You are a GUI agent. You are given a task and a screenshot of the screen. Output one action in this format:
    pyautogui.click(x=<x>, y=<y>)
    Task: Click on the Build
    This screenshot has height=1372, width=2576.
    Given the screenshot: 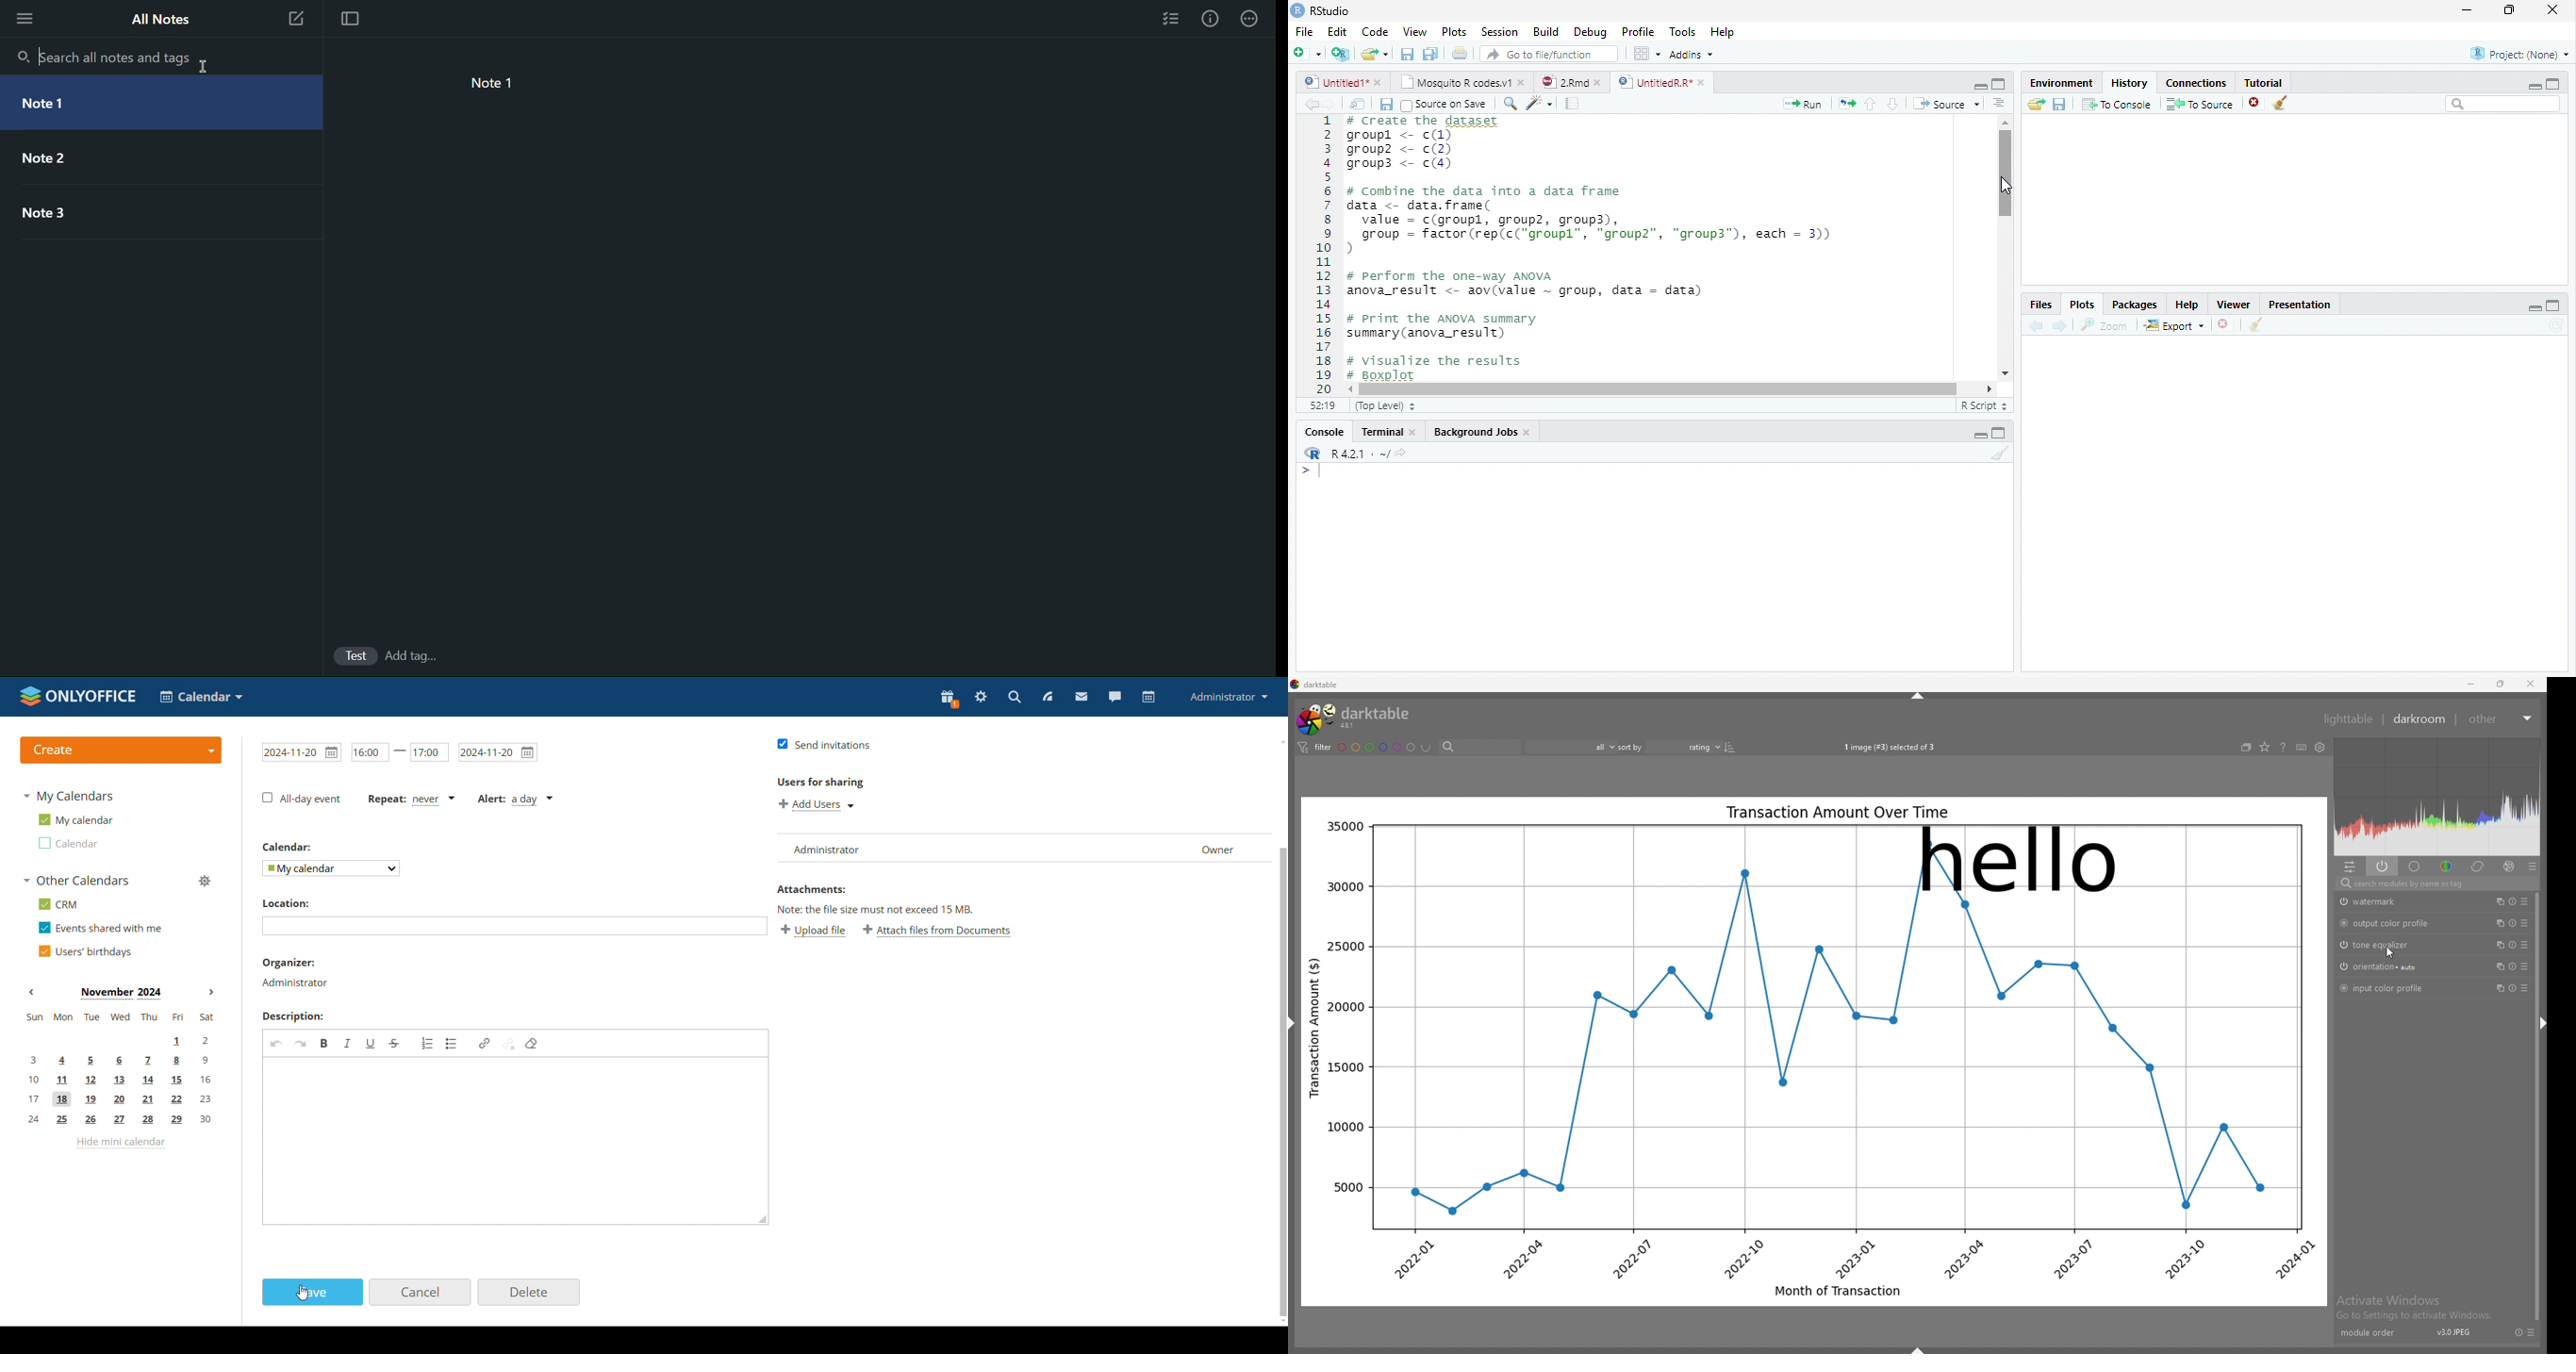 What is the action you would take?
    pyautogui.click(x=1549, y=32)
    